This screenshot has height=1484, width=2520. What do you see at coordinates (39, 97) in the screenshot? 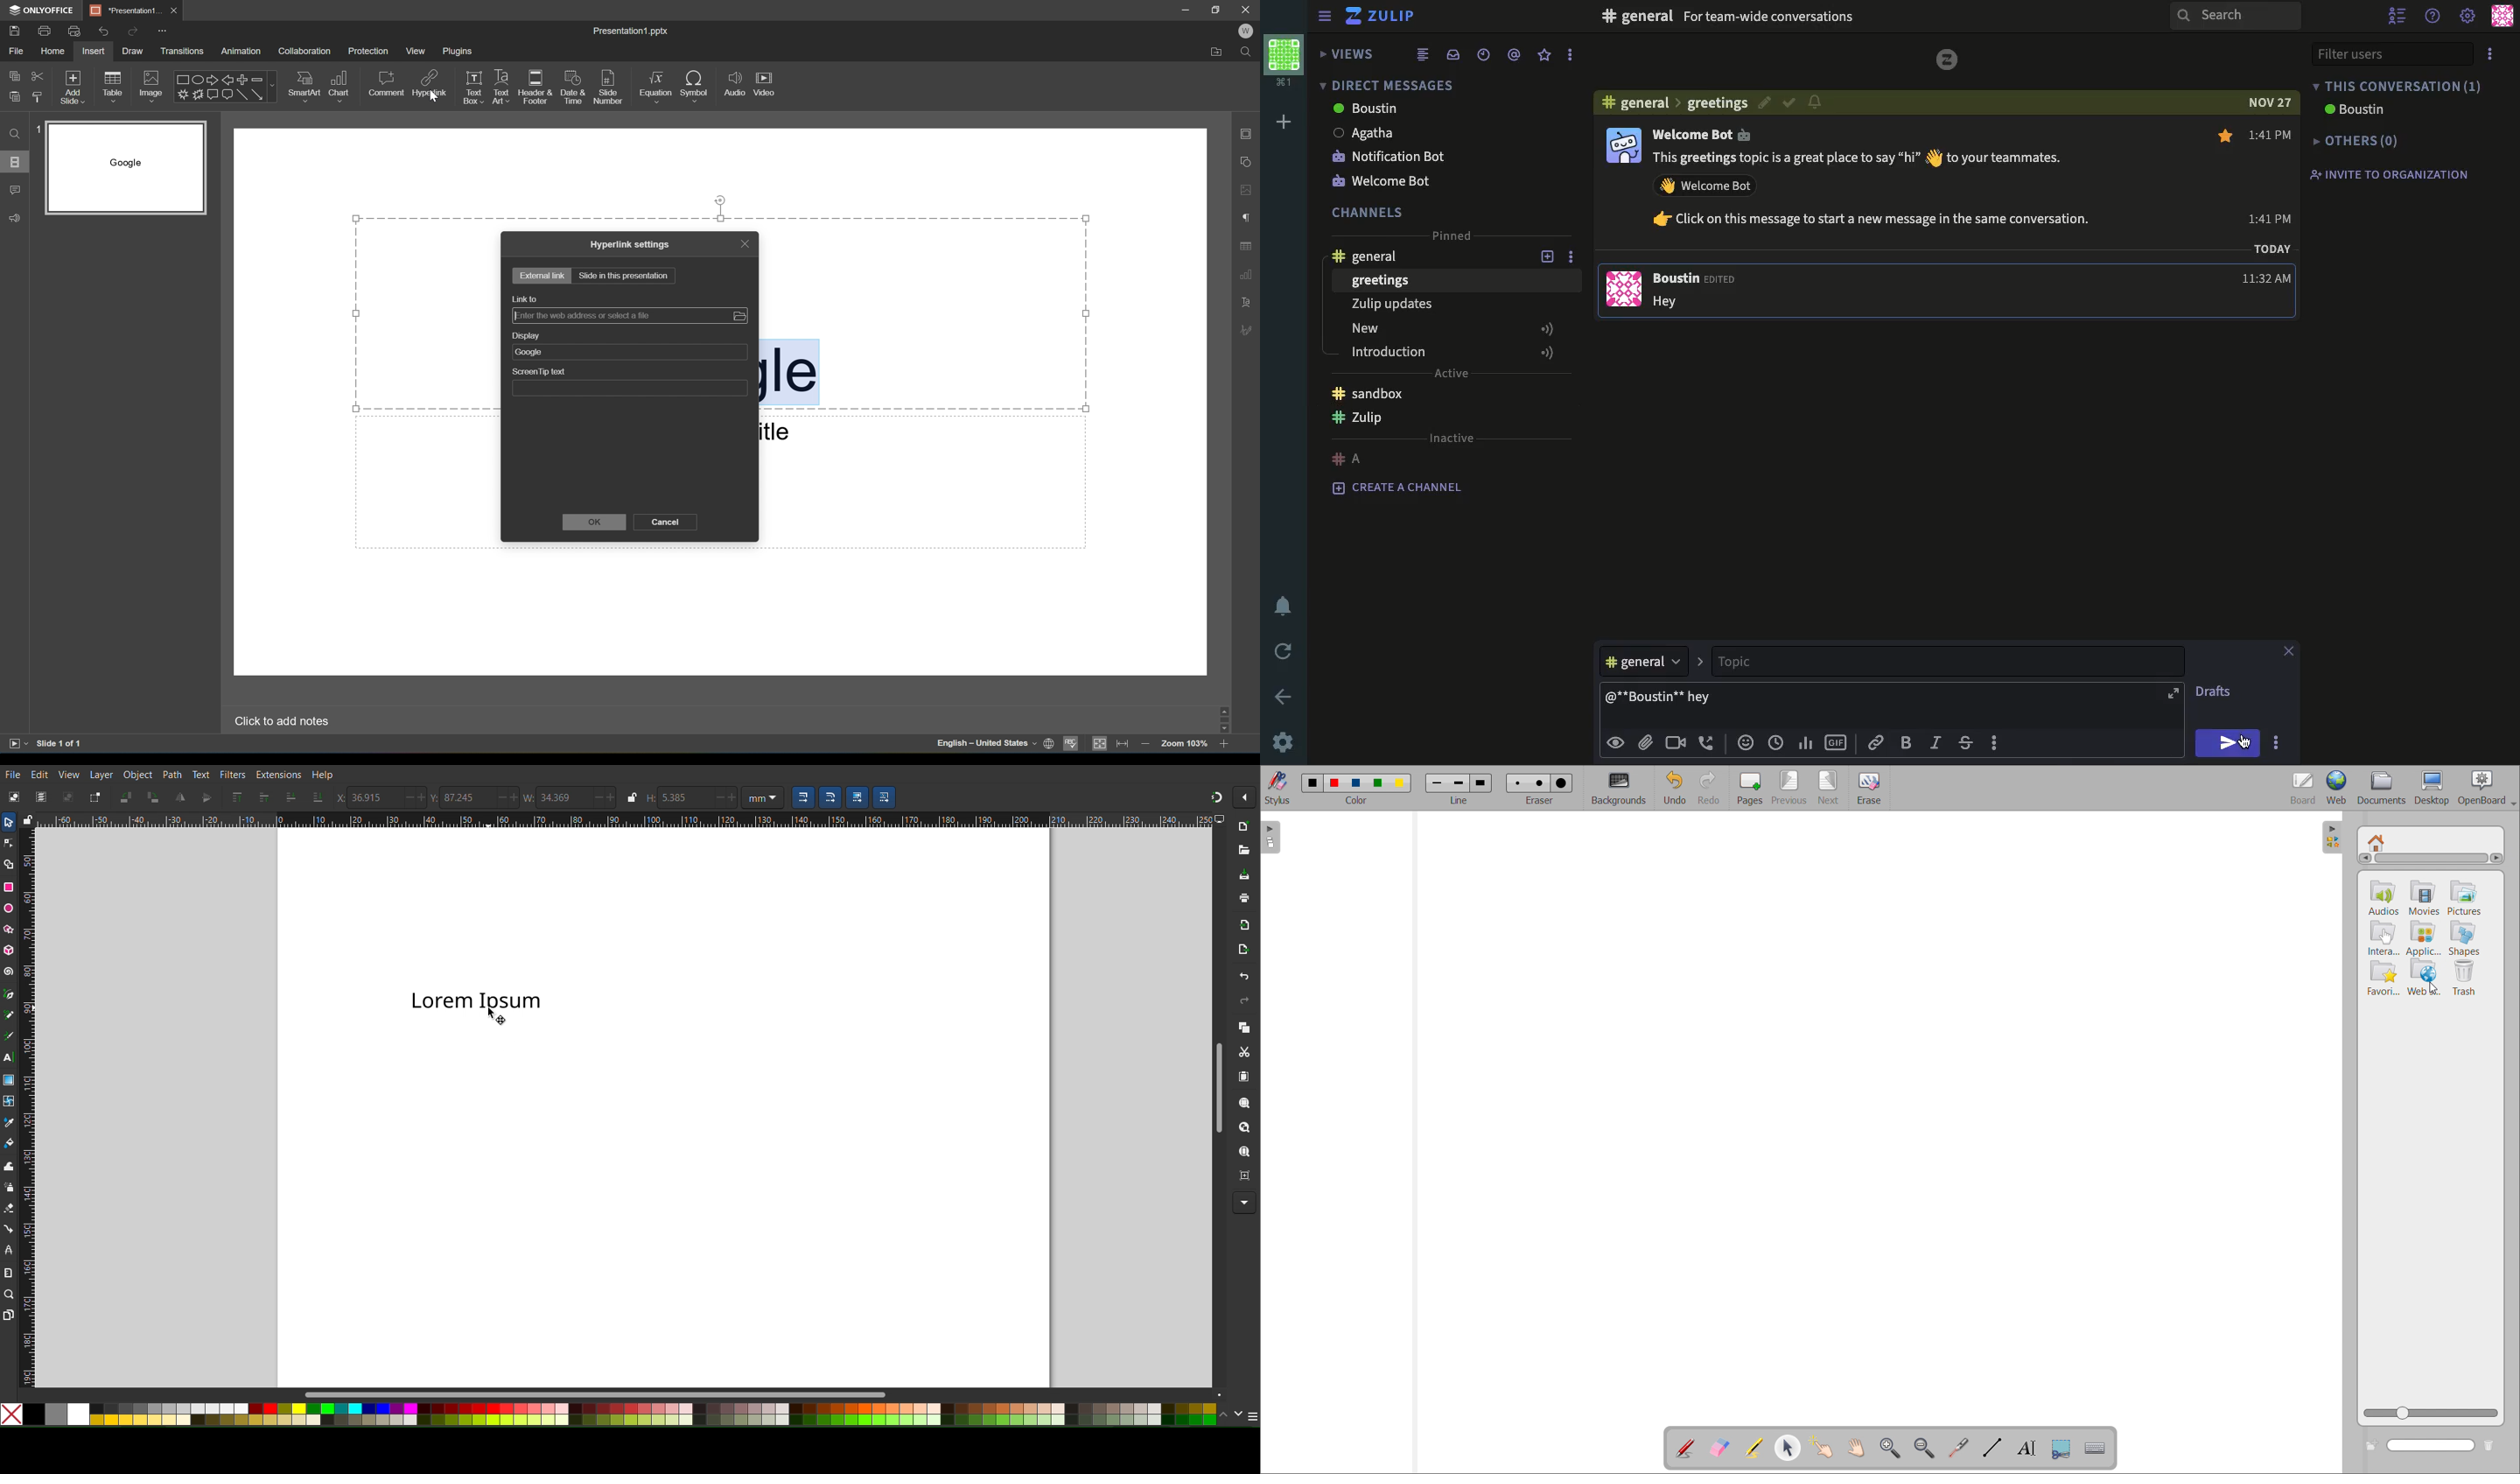
I see `Copy style` at bounding box center [39, 97].